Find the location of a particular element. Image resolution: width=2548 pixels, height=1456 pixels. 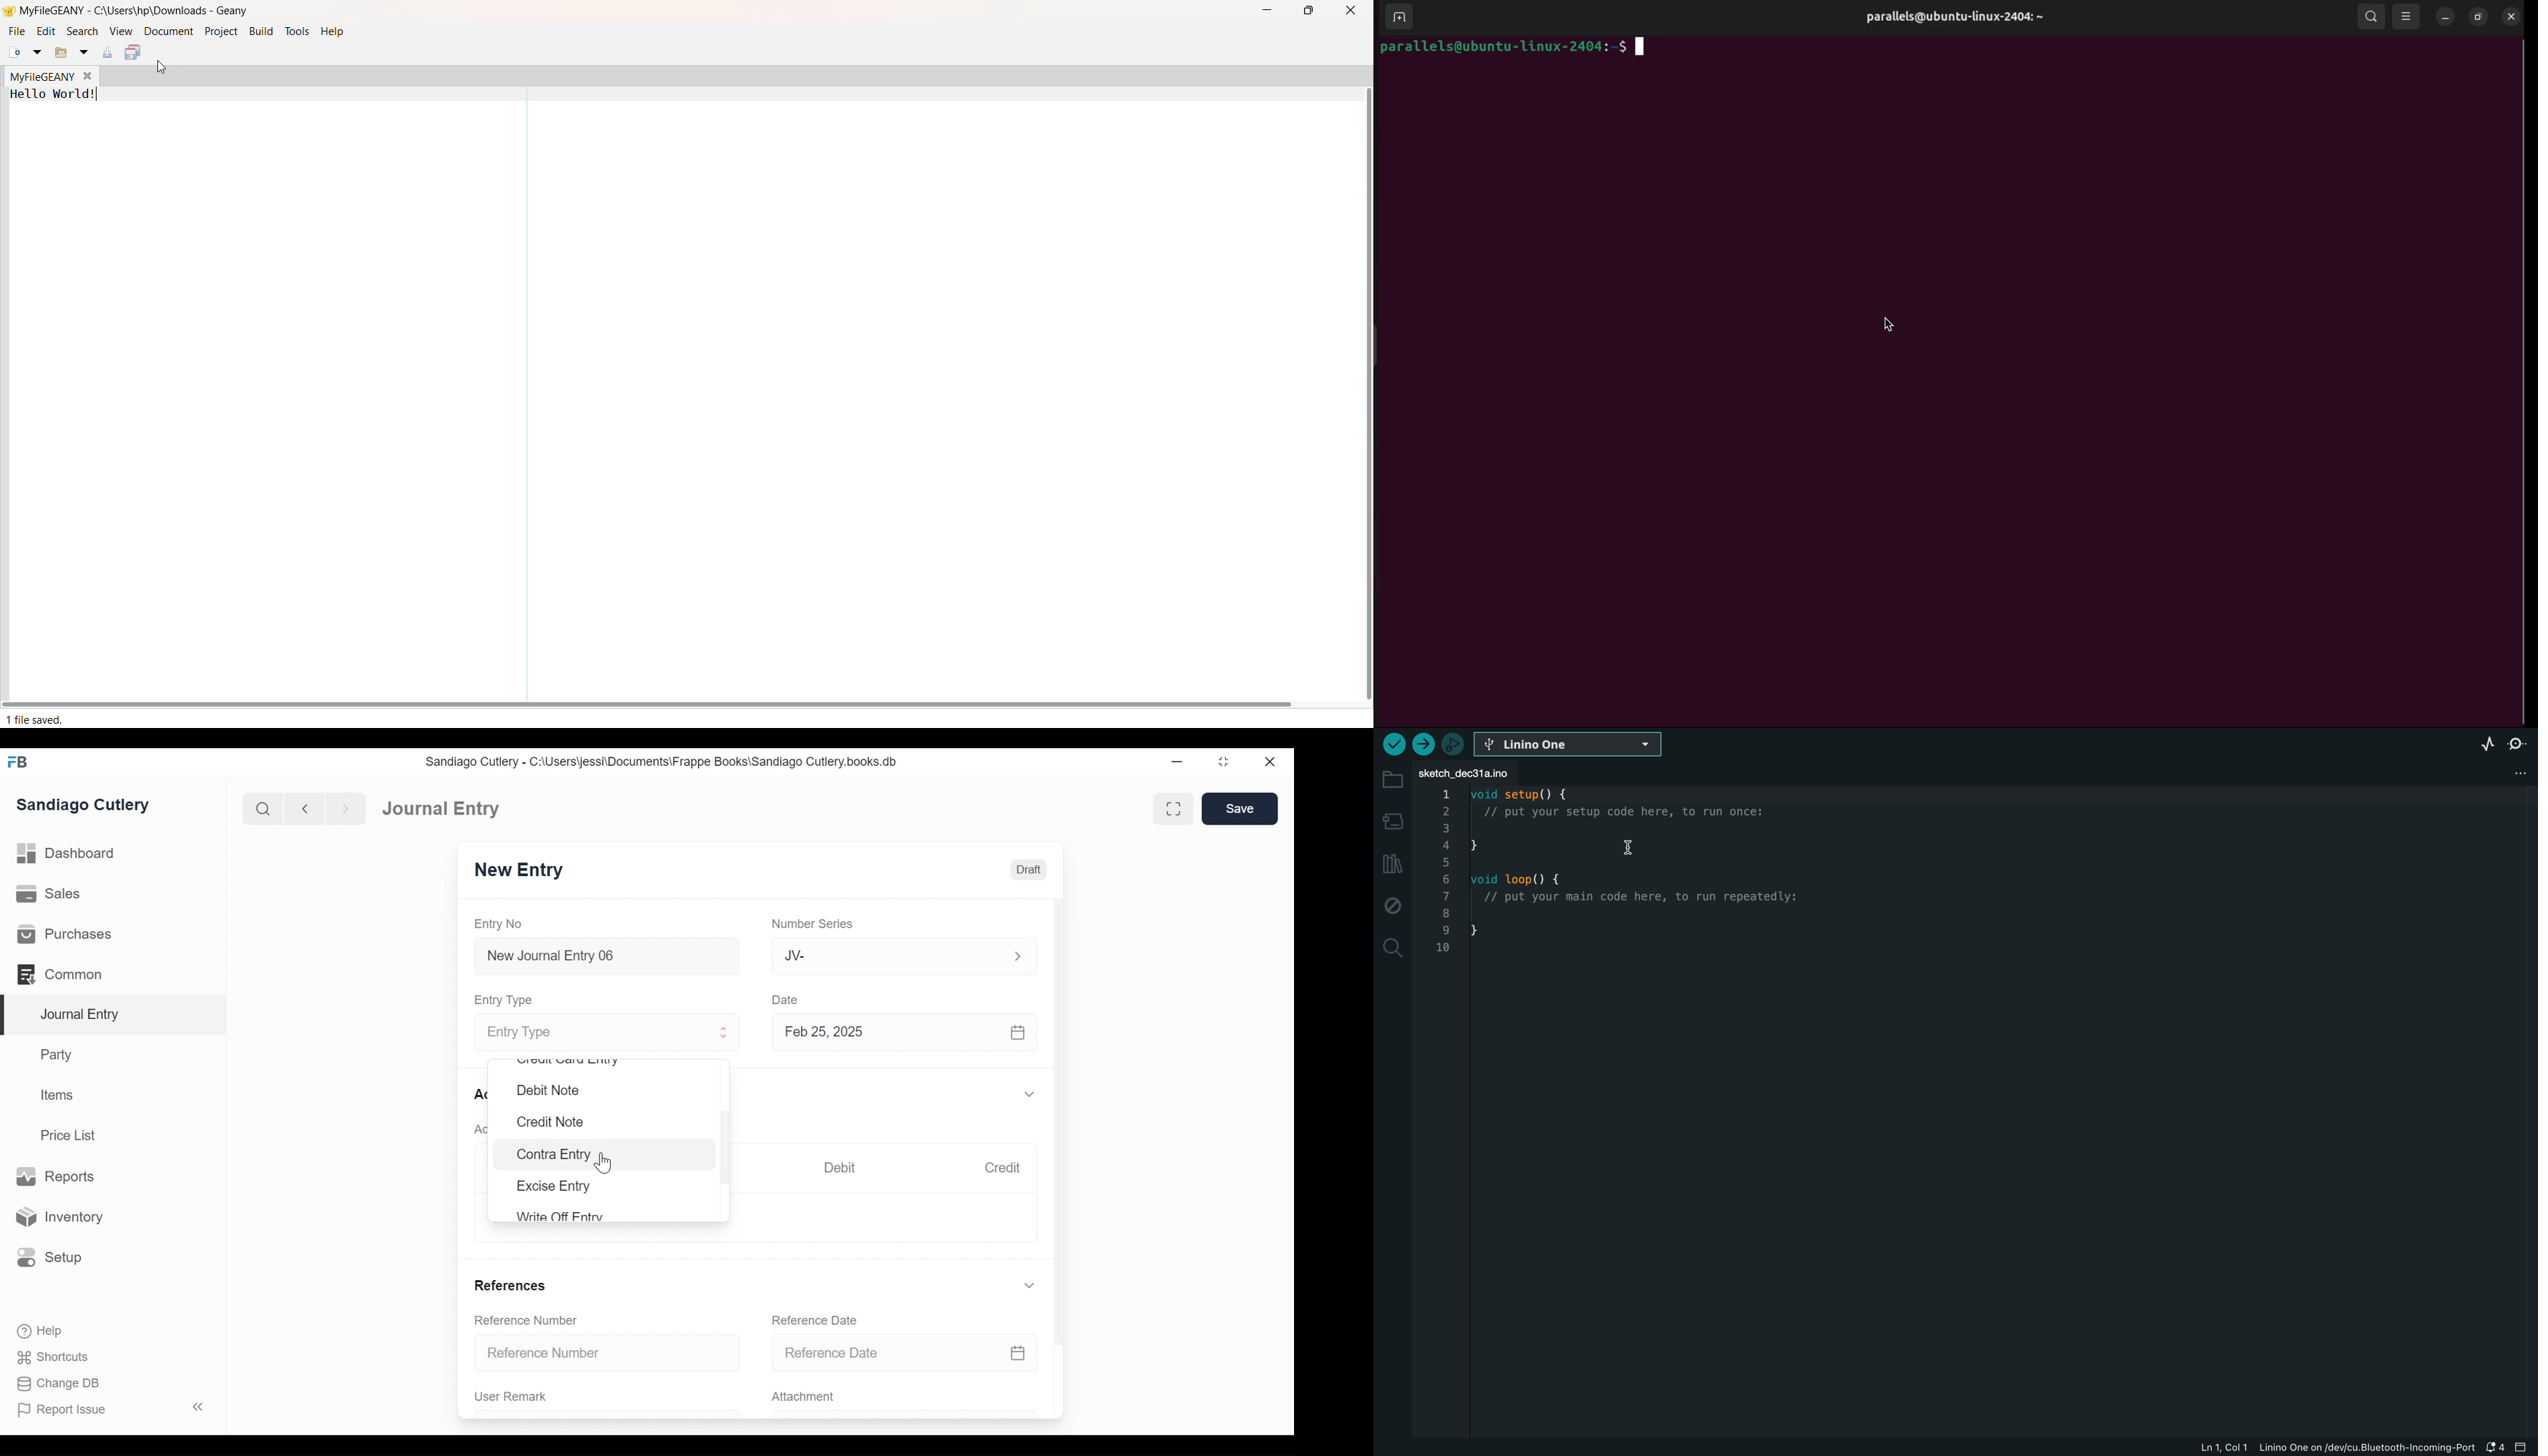

References is located at coordinates (510, 1285).